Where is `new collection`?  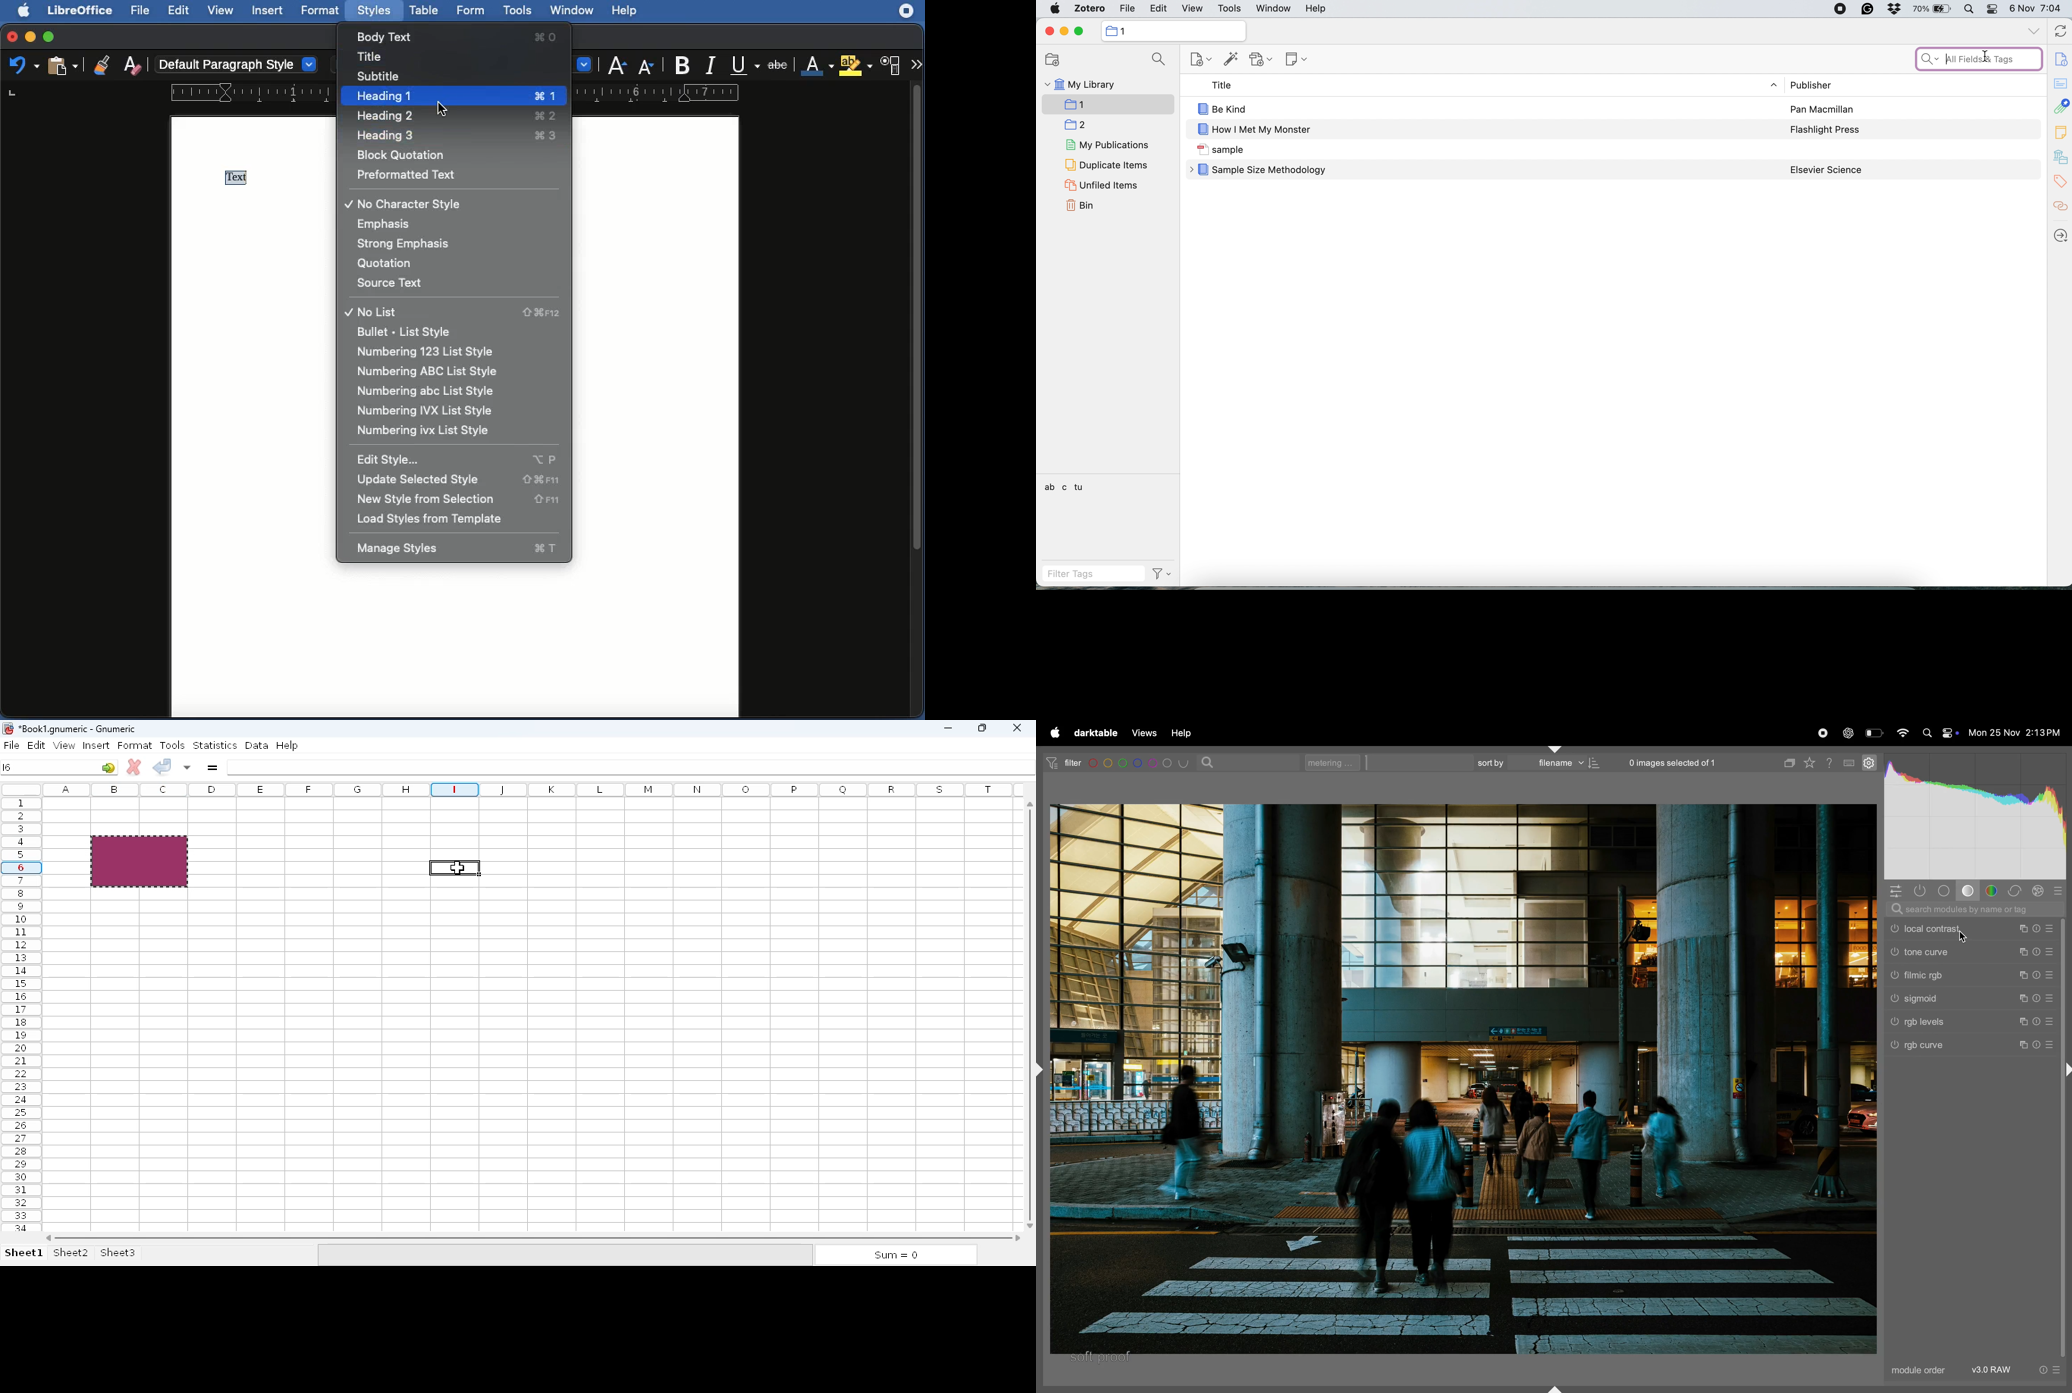
new collection is located at coordinates (1056, 58).